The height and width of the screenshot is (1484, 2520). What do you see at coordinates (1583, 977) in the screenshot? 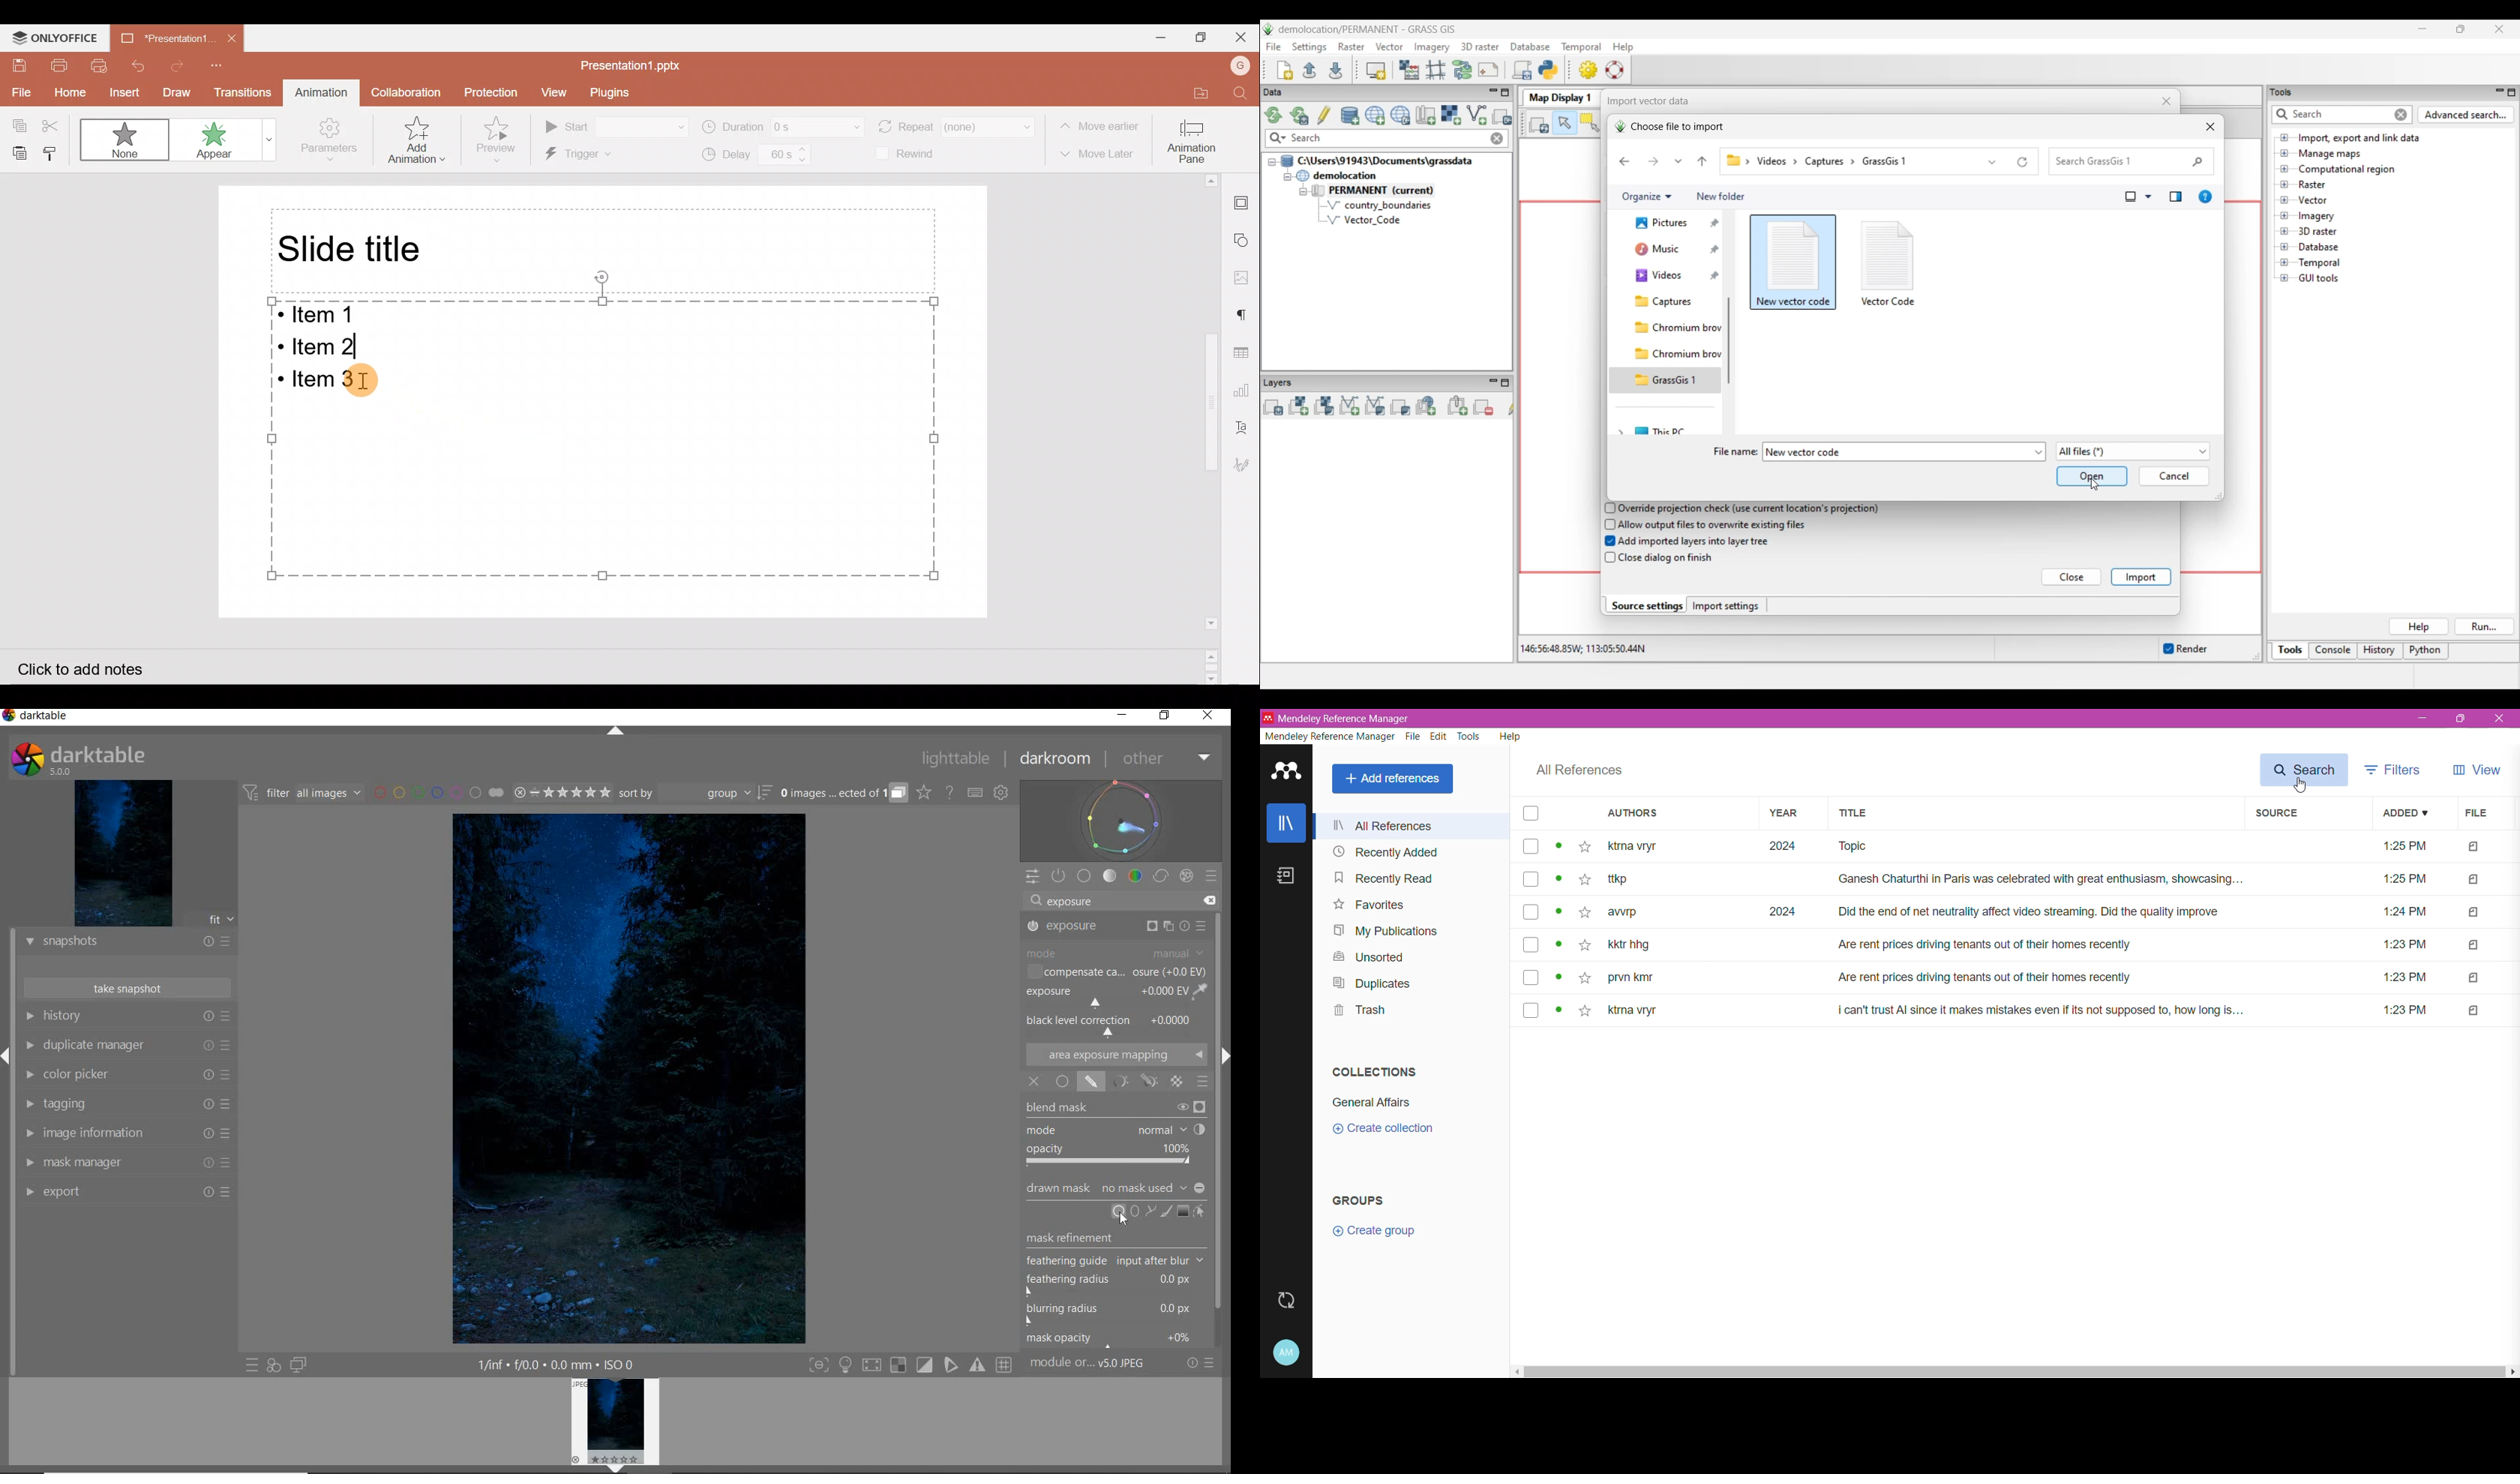
I see `click here to add to favourites` at bounding box center [1583, 977].